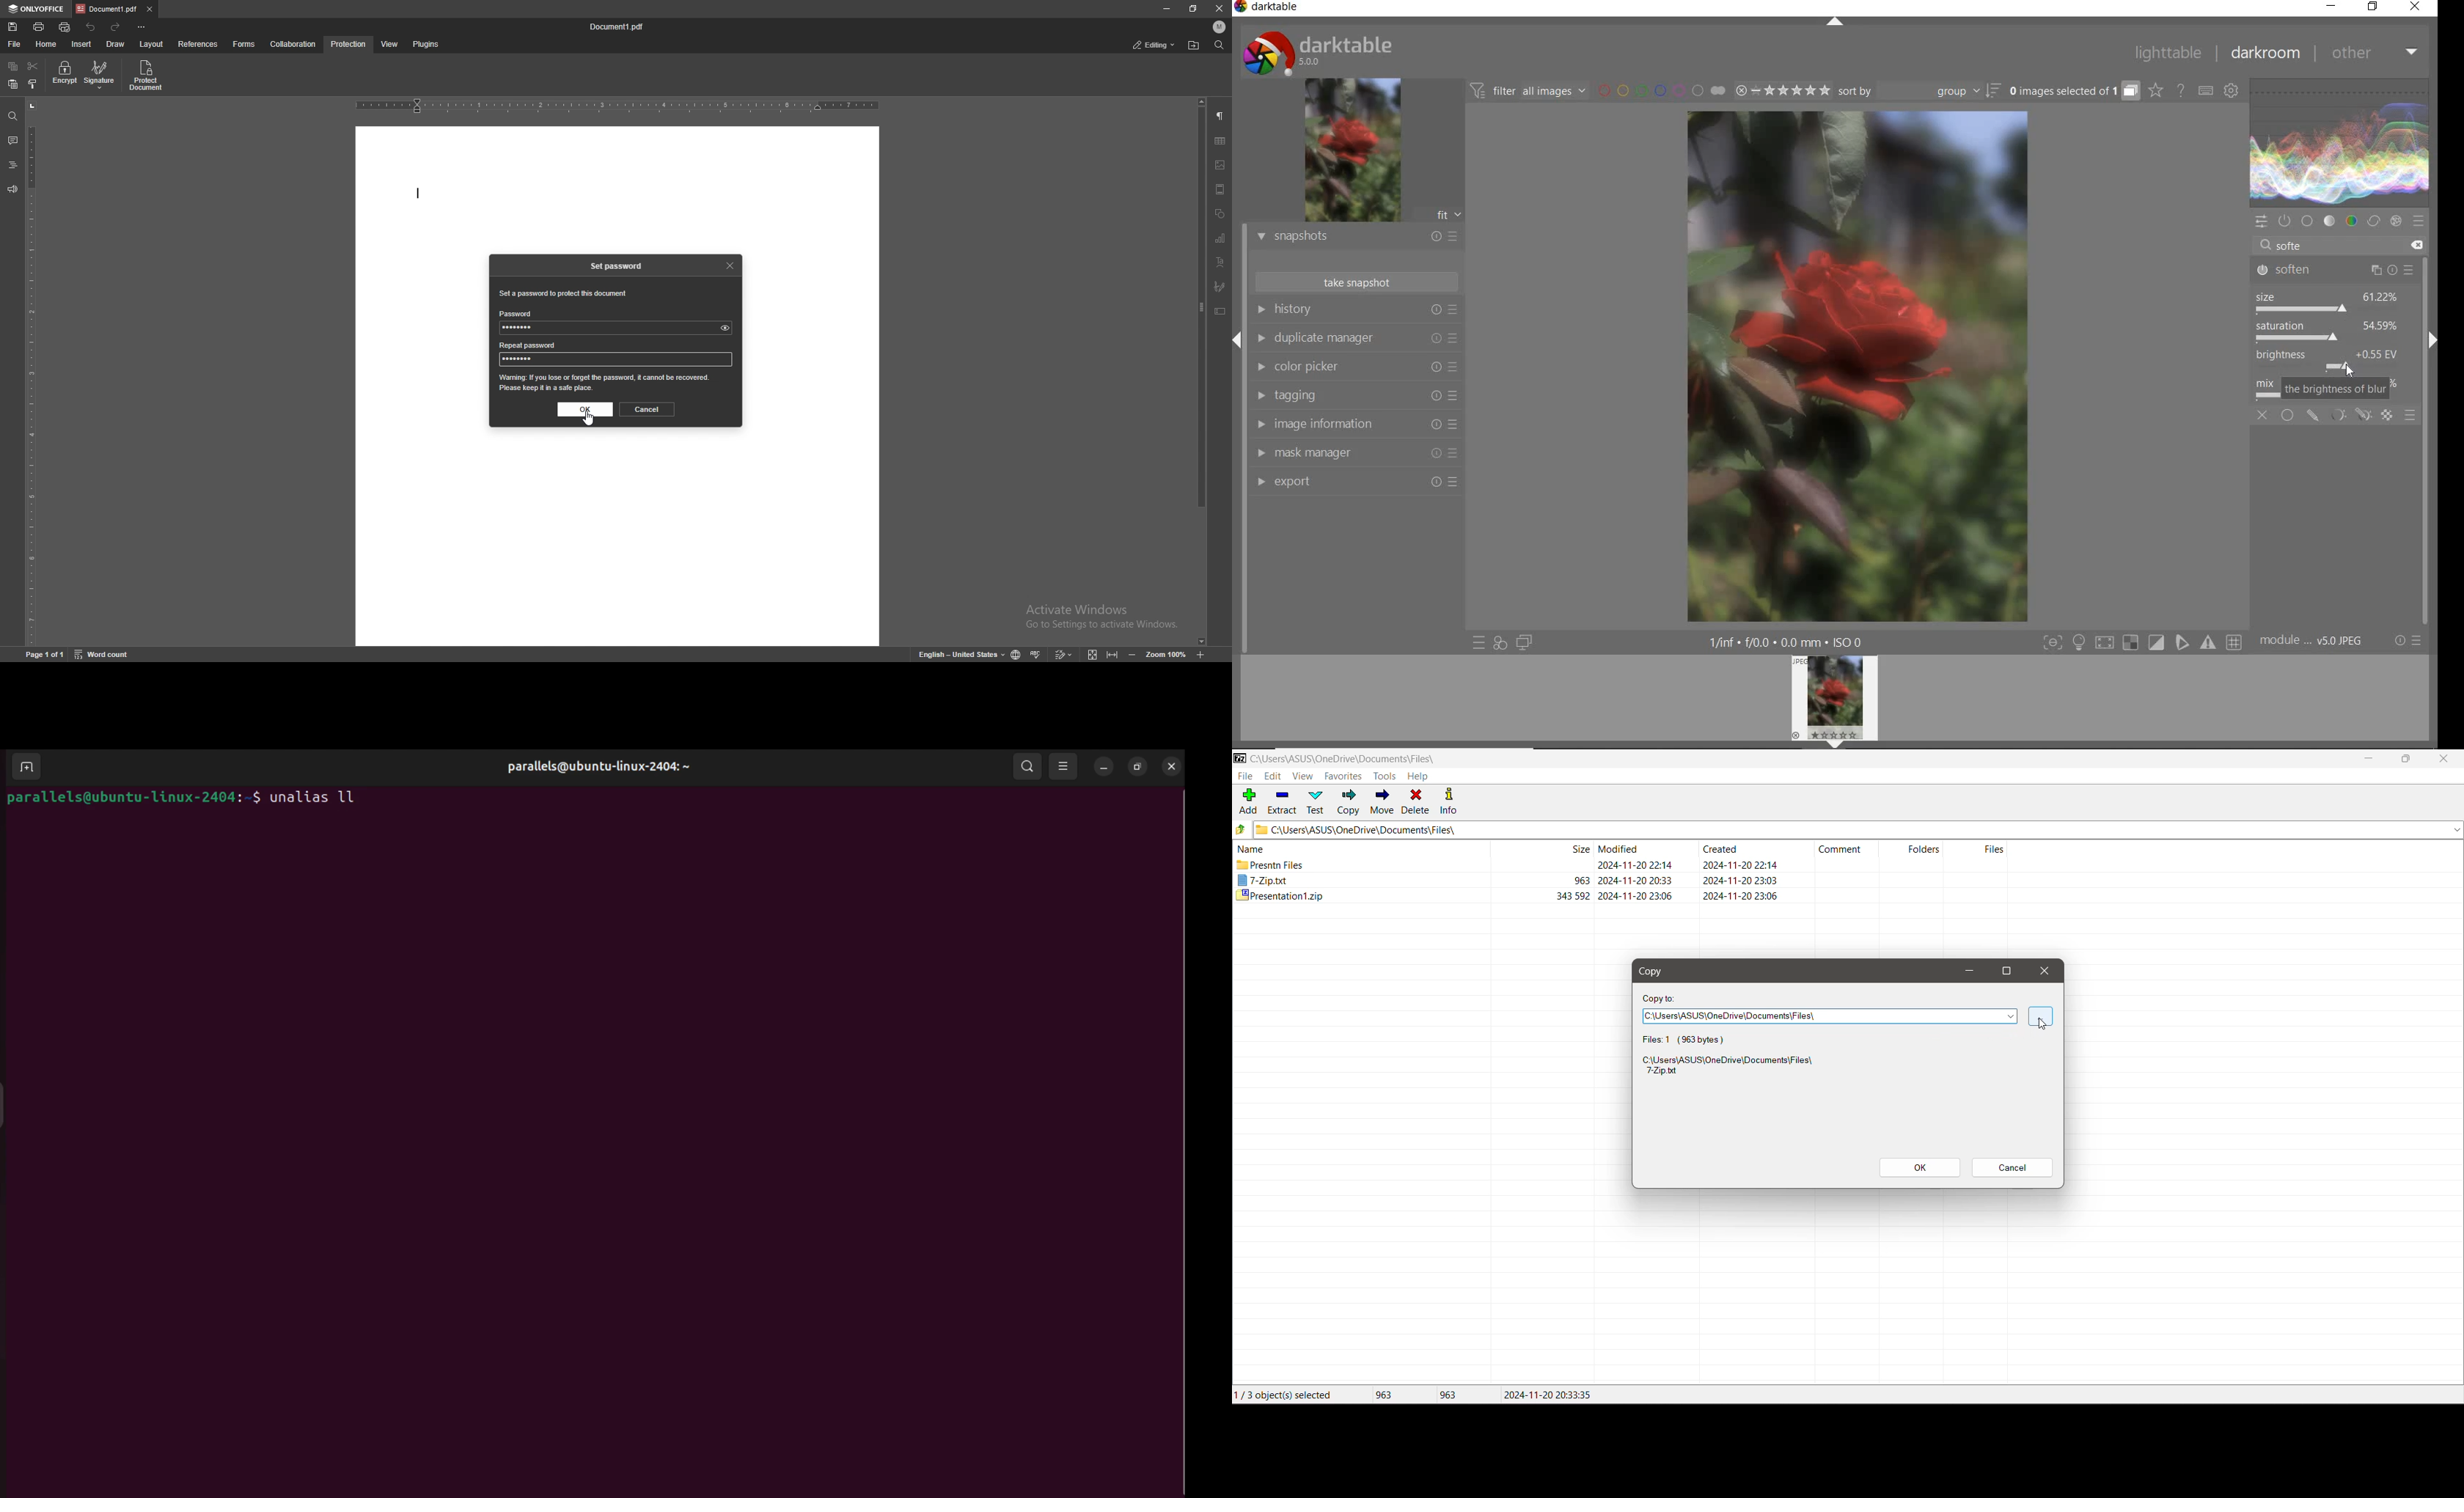 This screenshot has height=1512, width=2464. Describe the element at coordinates (1450, 800) in the screenshot. I see `Info` at that location.